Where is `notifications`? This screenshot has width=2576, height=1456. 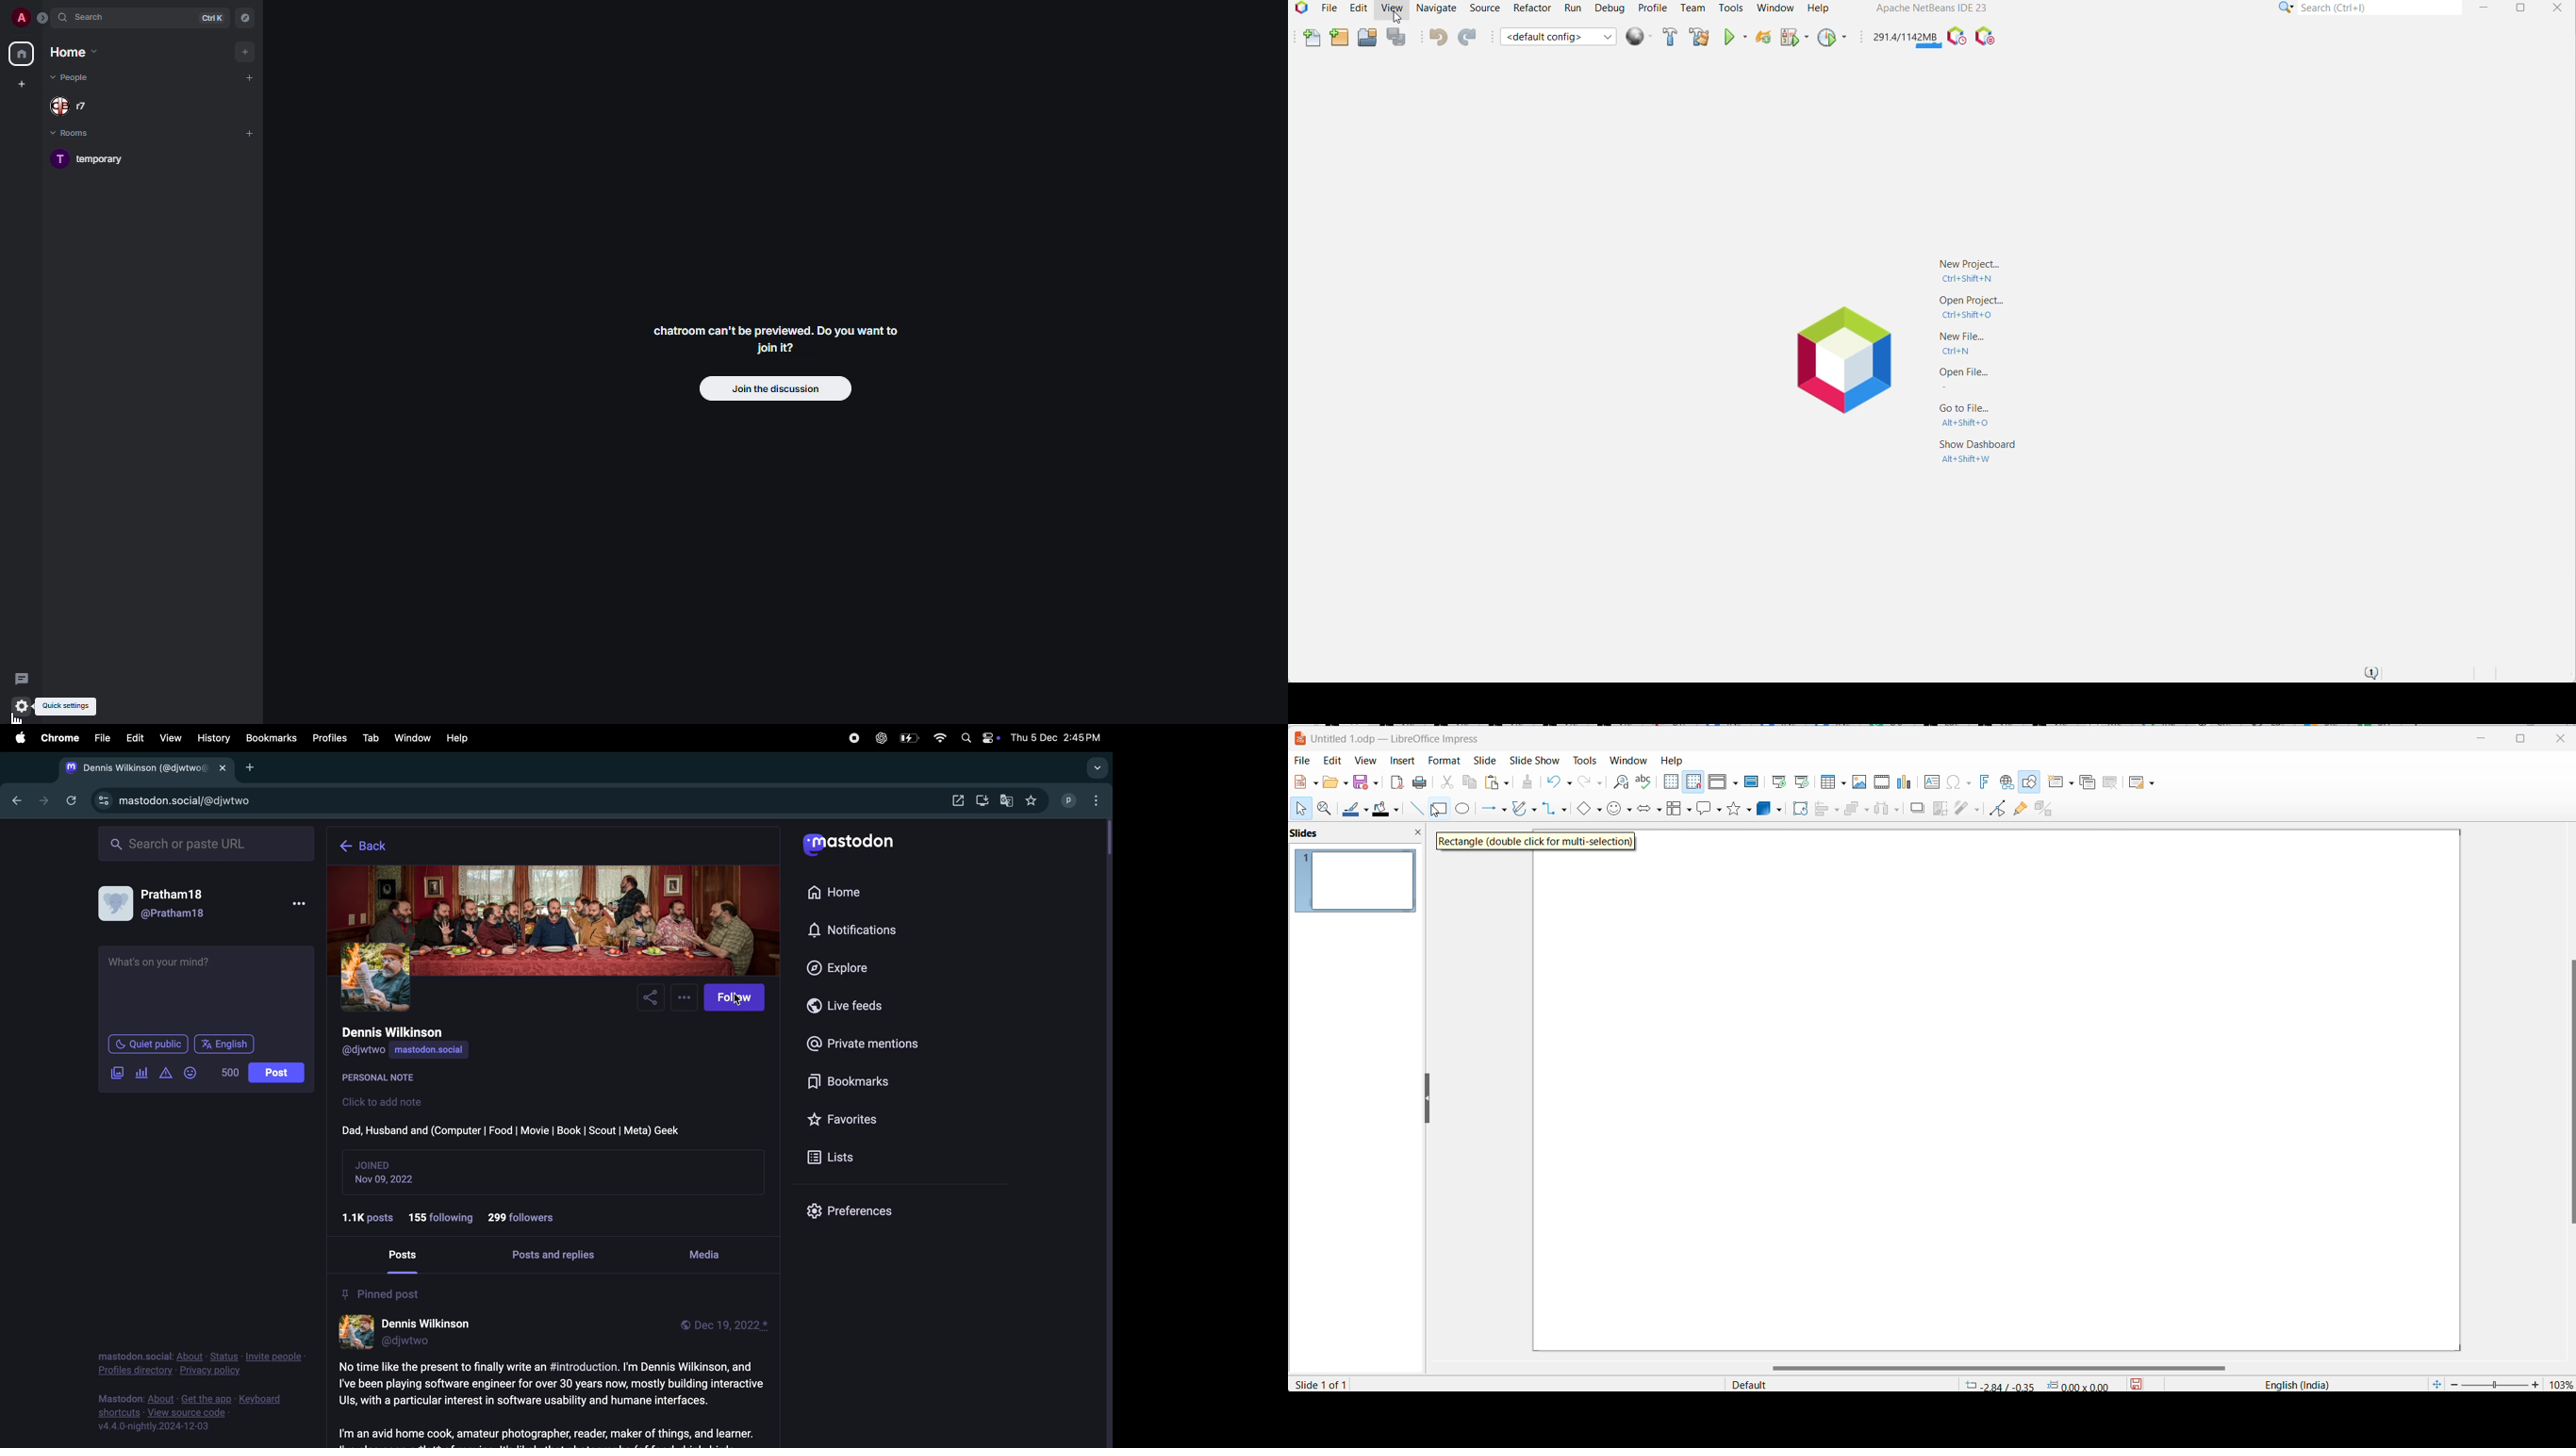
notifications is located at coordinates (852, 930).